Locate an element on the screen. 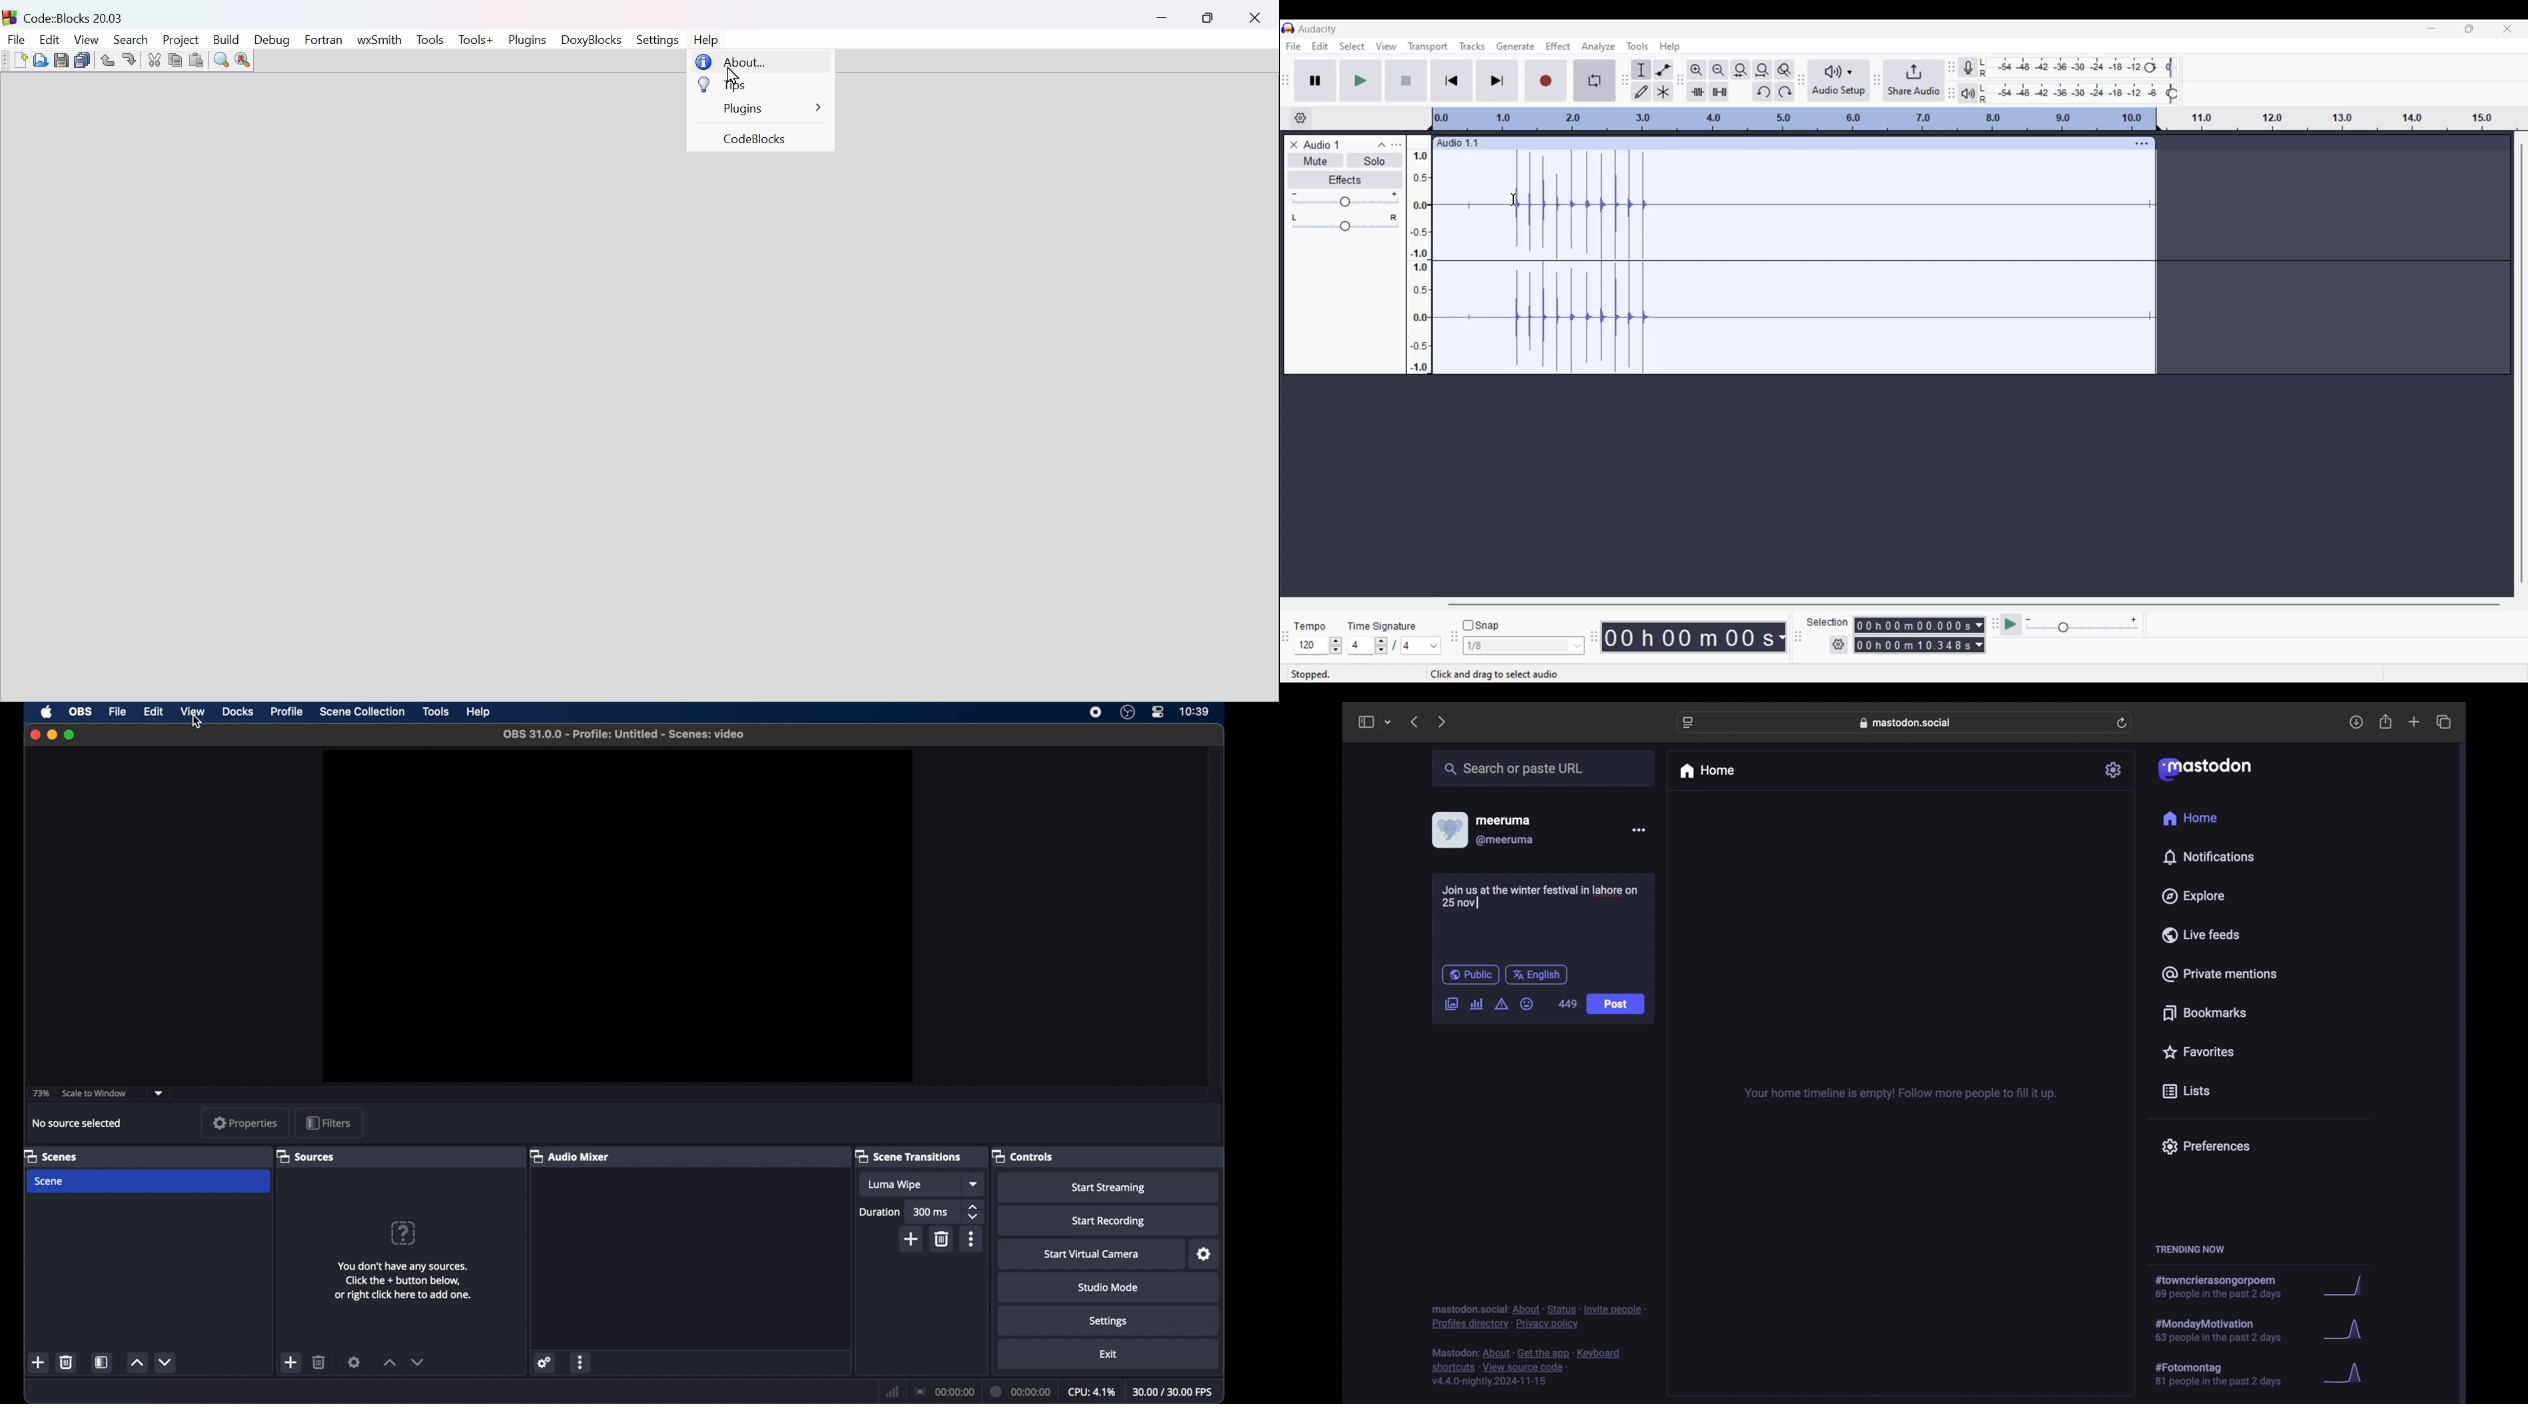  scene transitions is located at coordinates (908, 1156).